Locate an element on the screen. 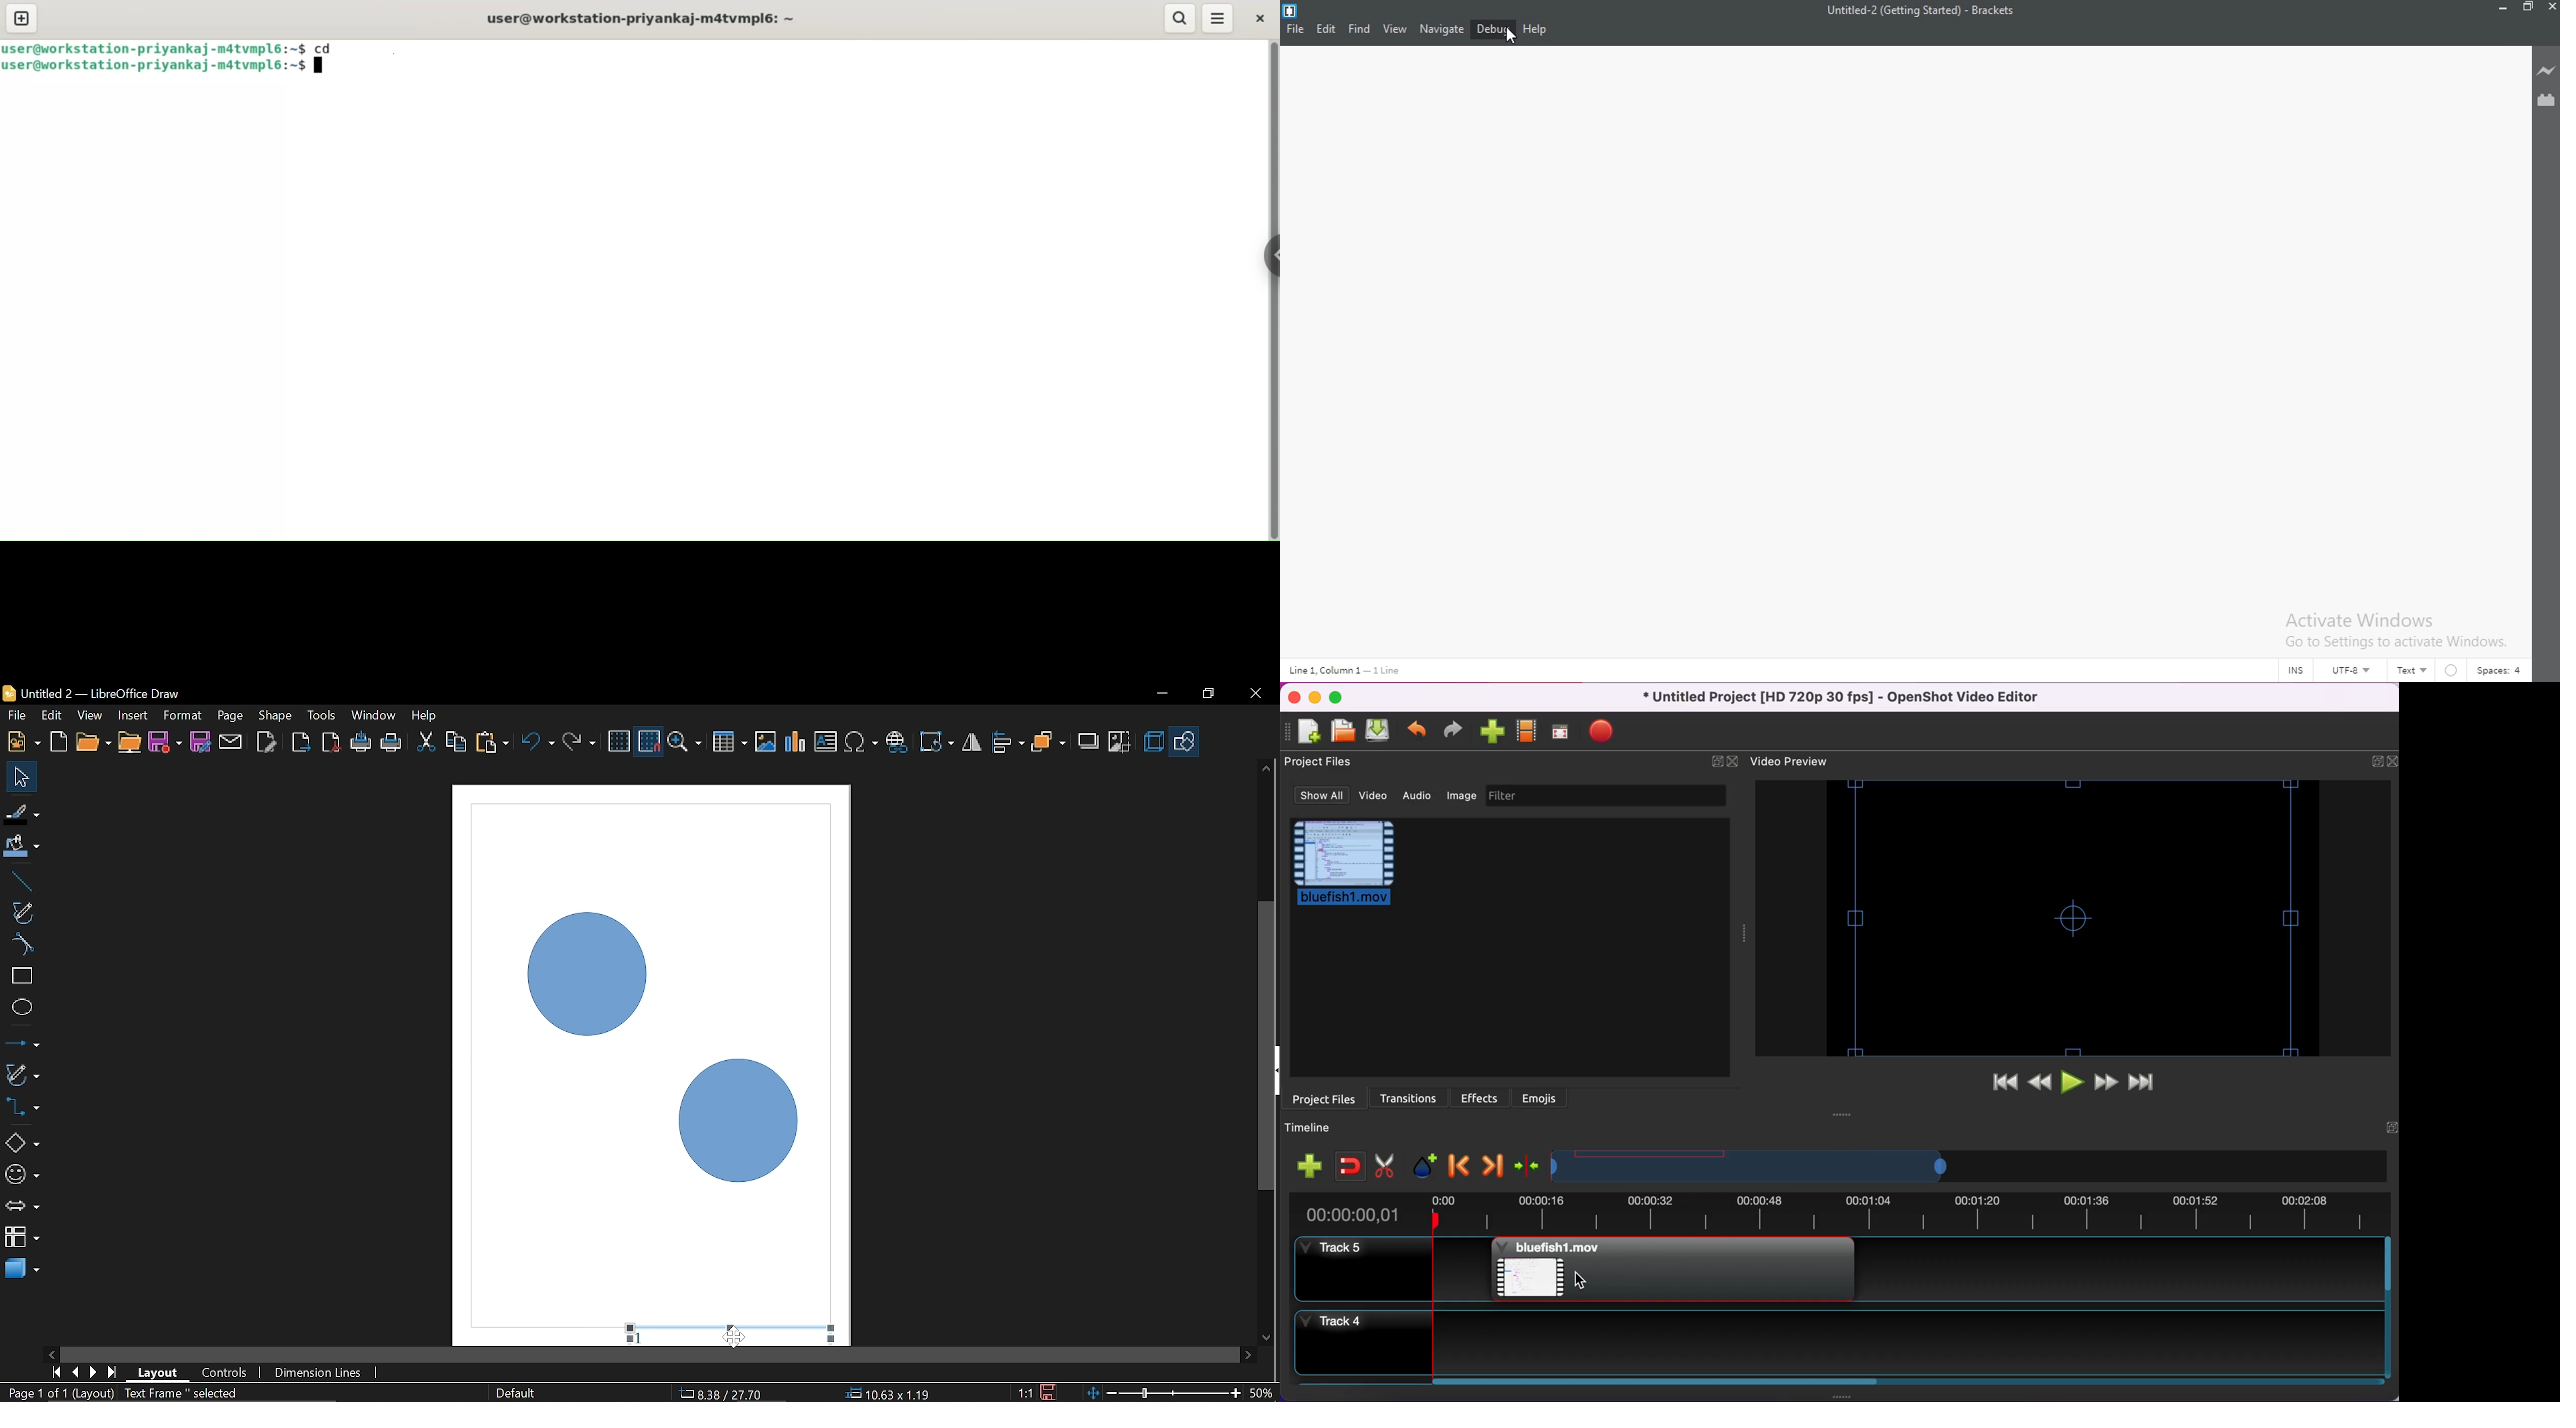  previous marker is located at coordinates (1460, 1166).